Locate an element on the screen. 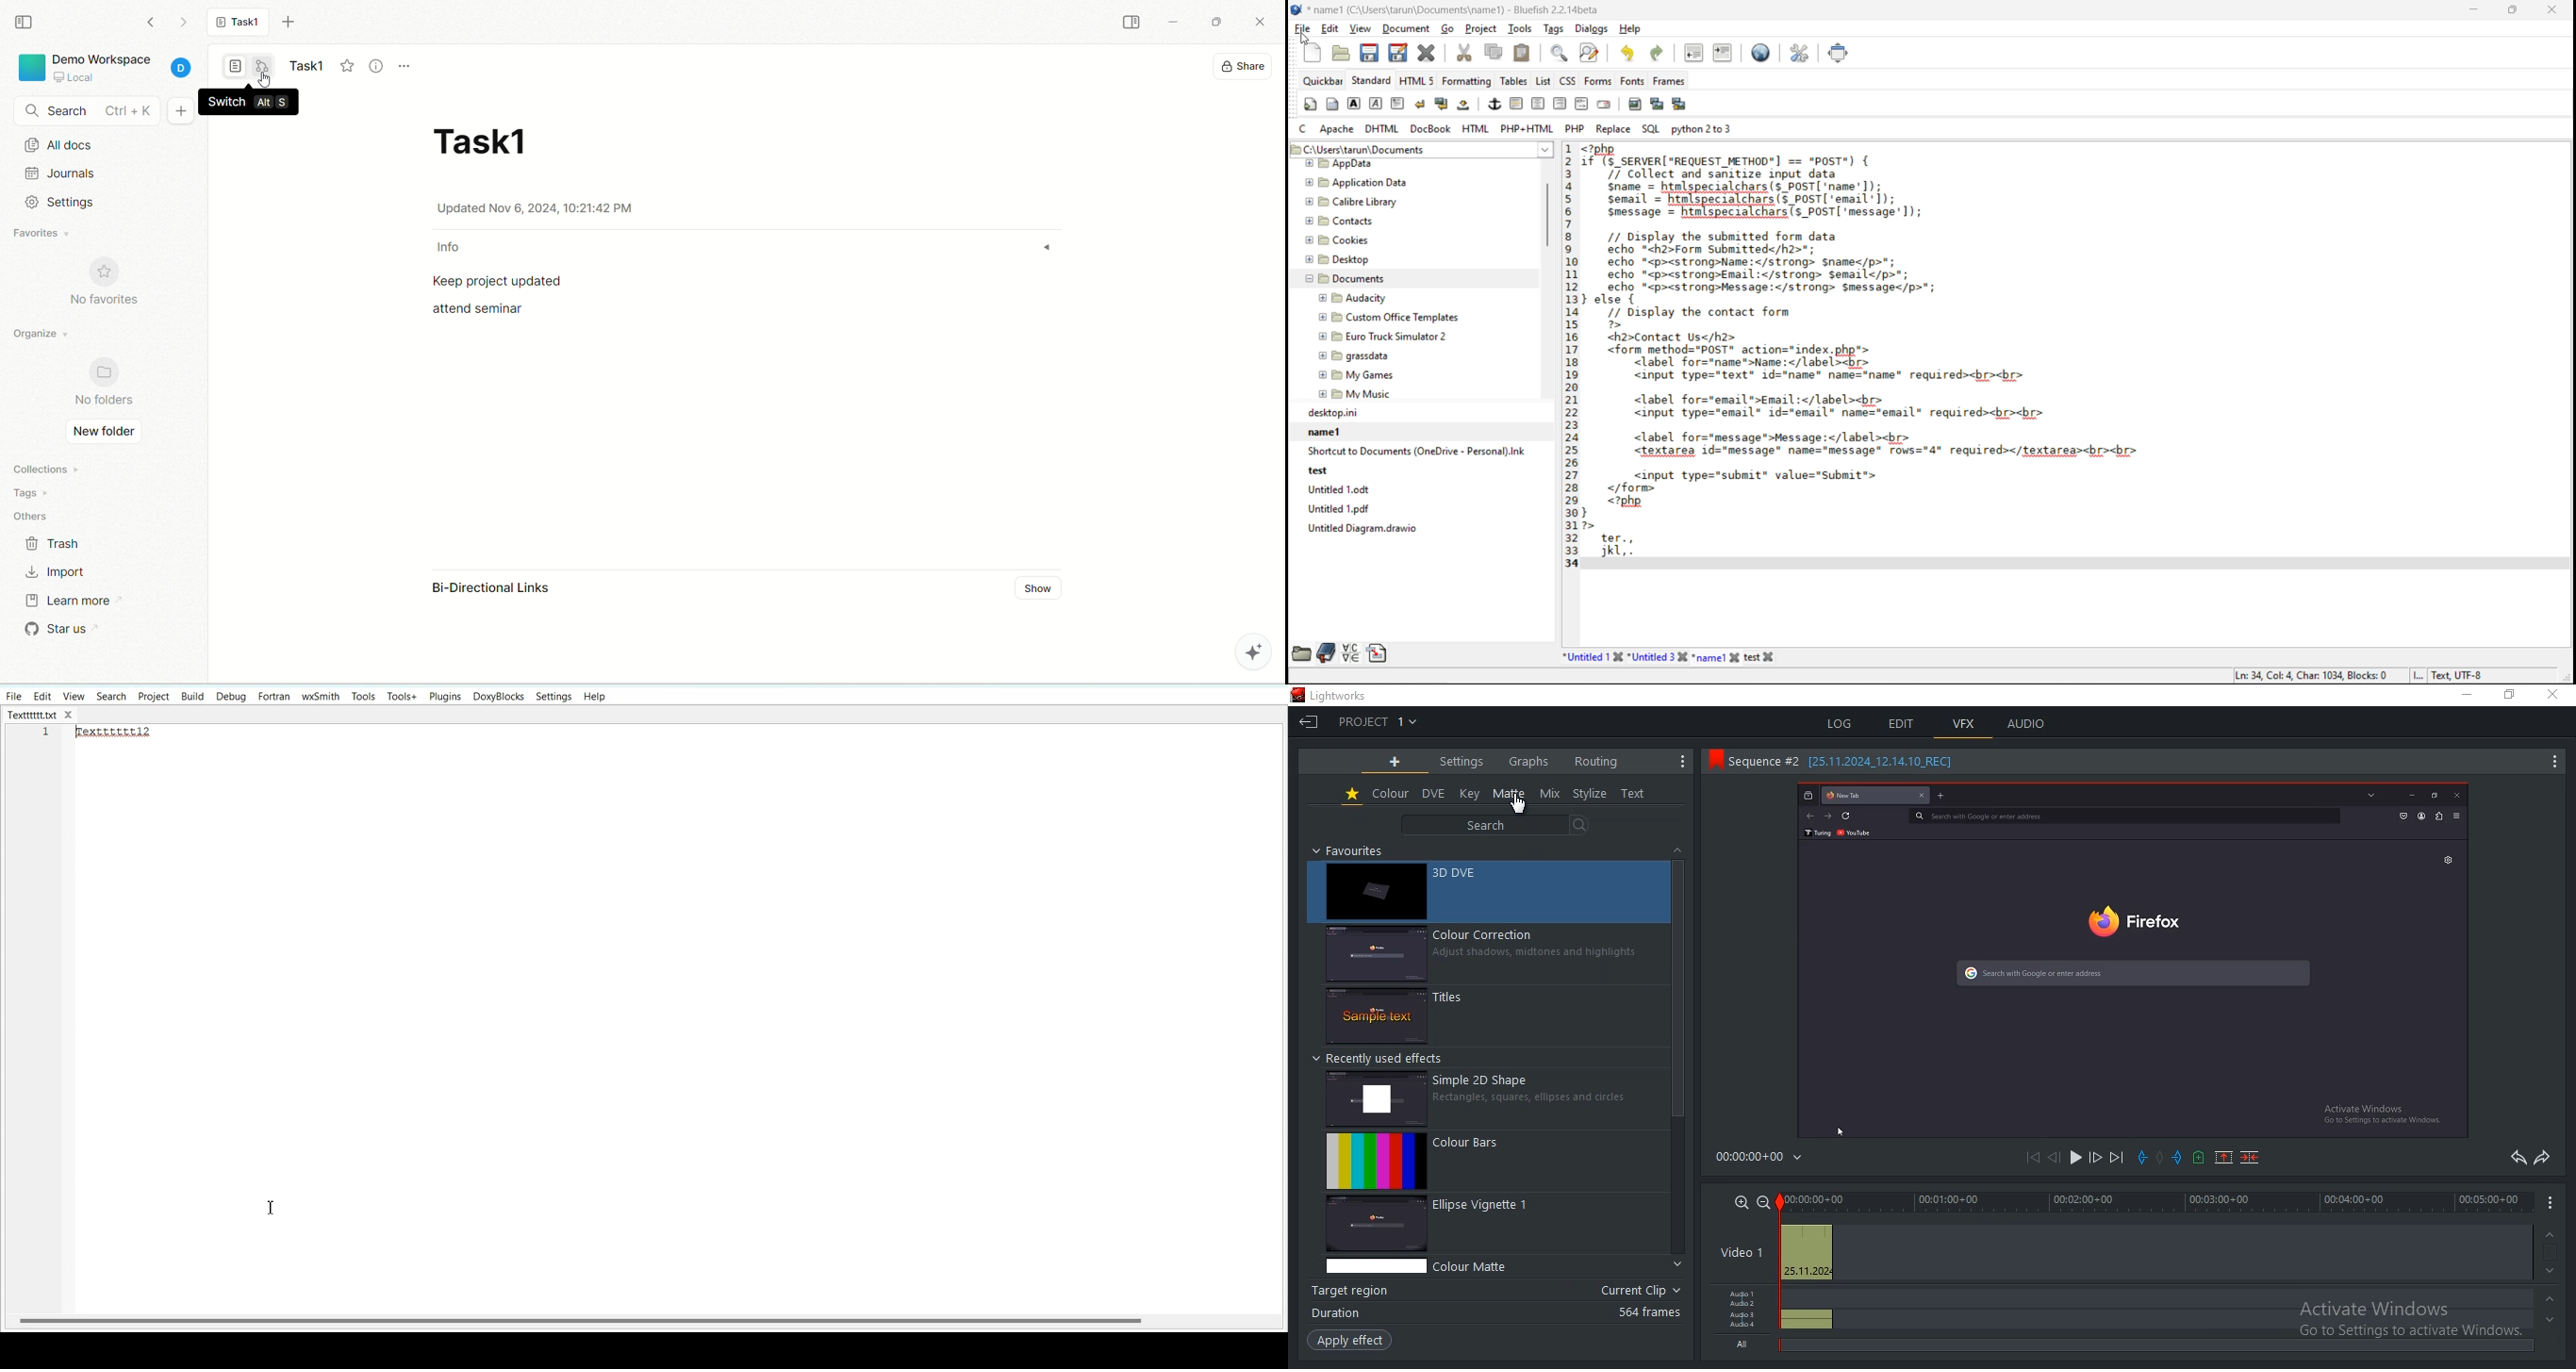 Image resolution: width=2576 pixels, height=1372 pixels. Horizontal scroll bar is located at coordinates (582, 1320).